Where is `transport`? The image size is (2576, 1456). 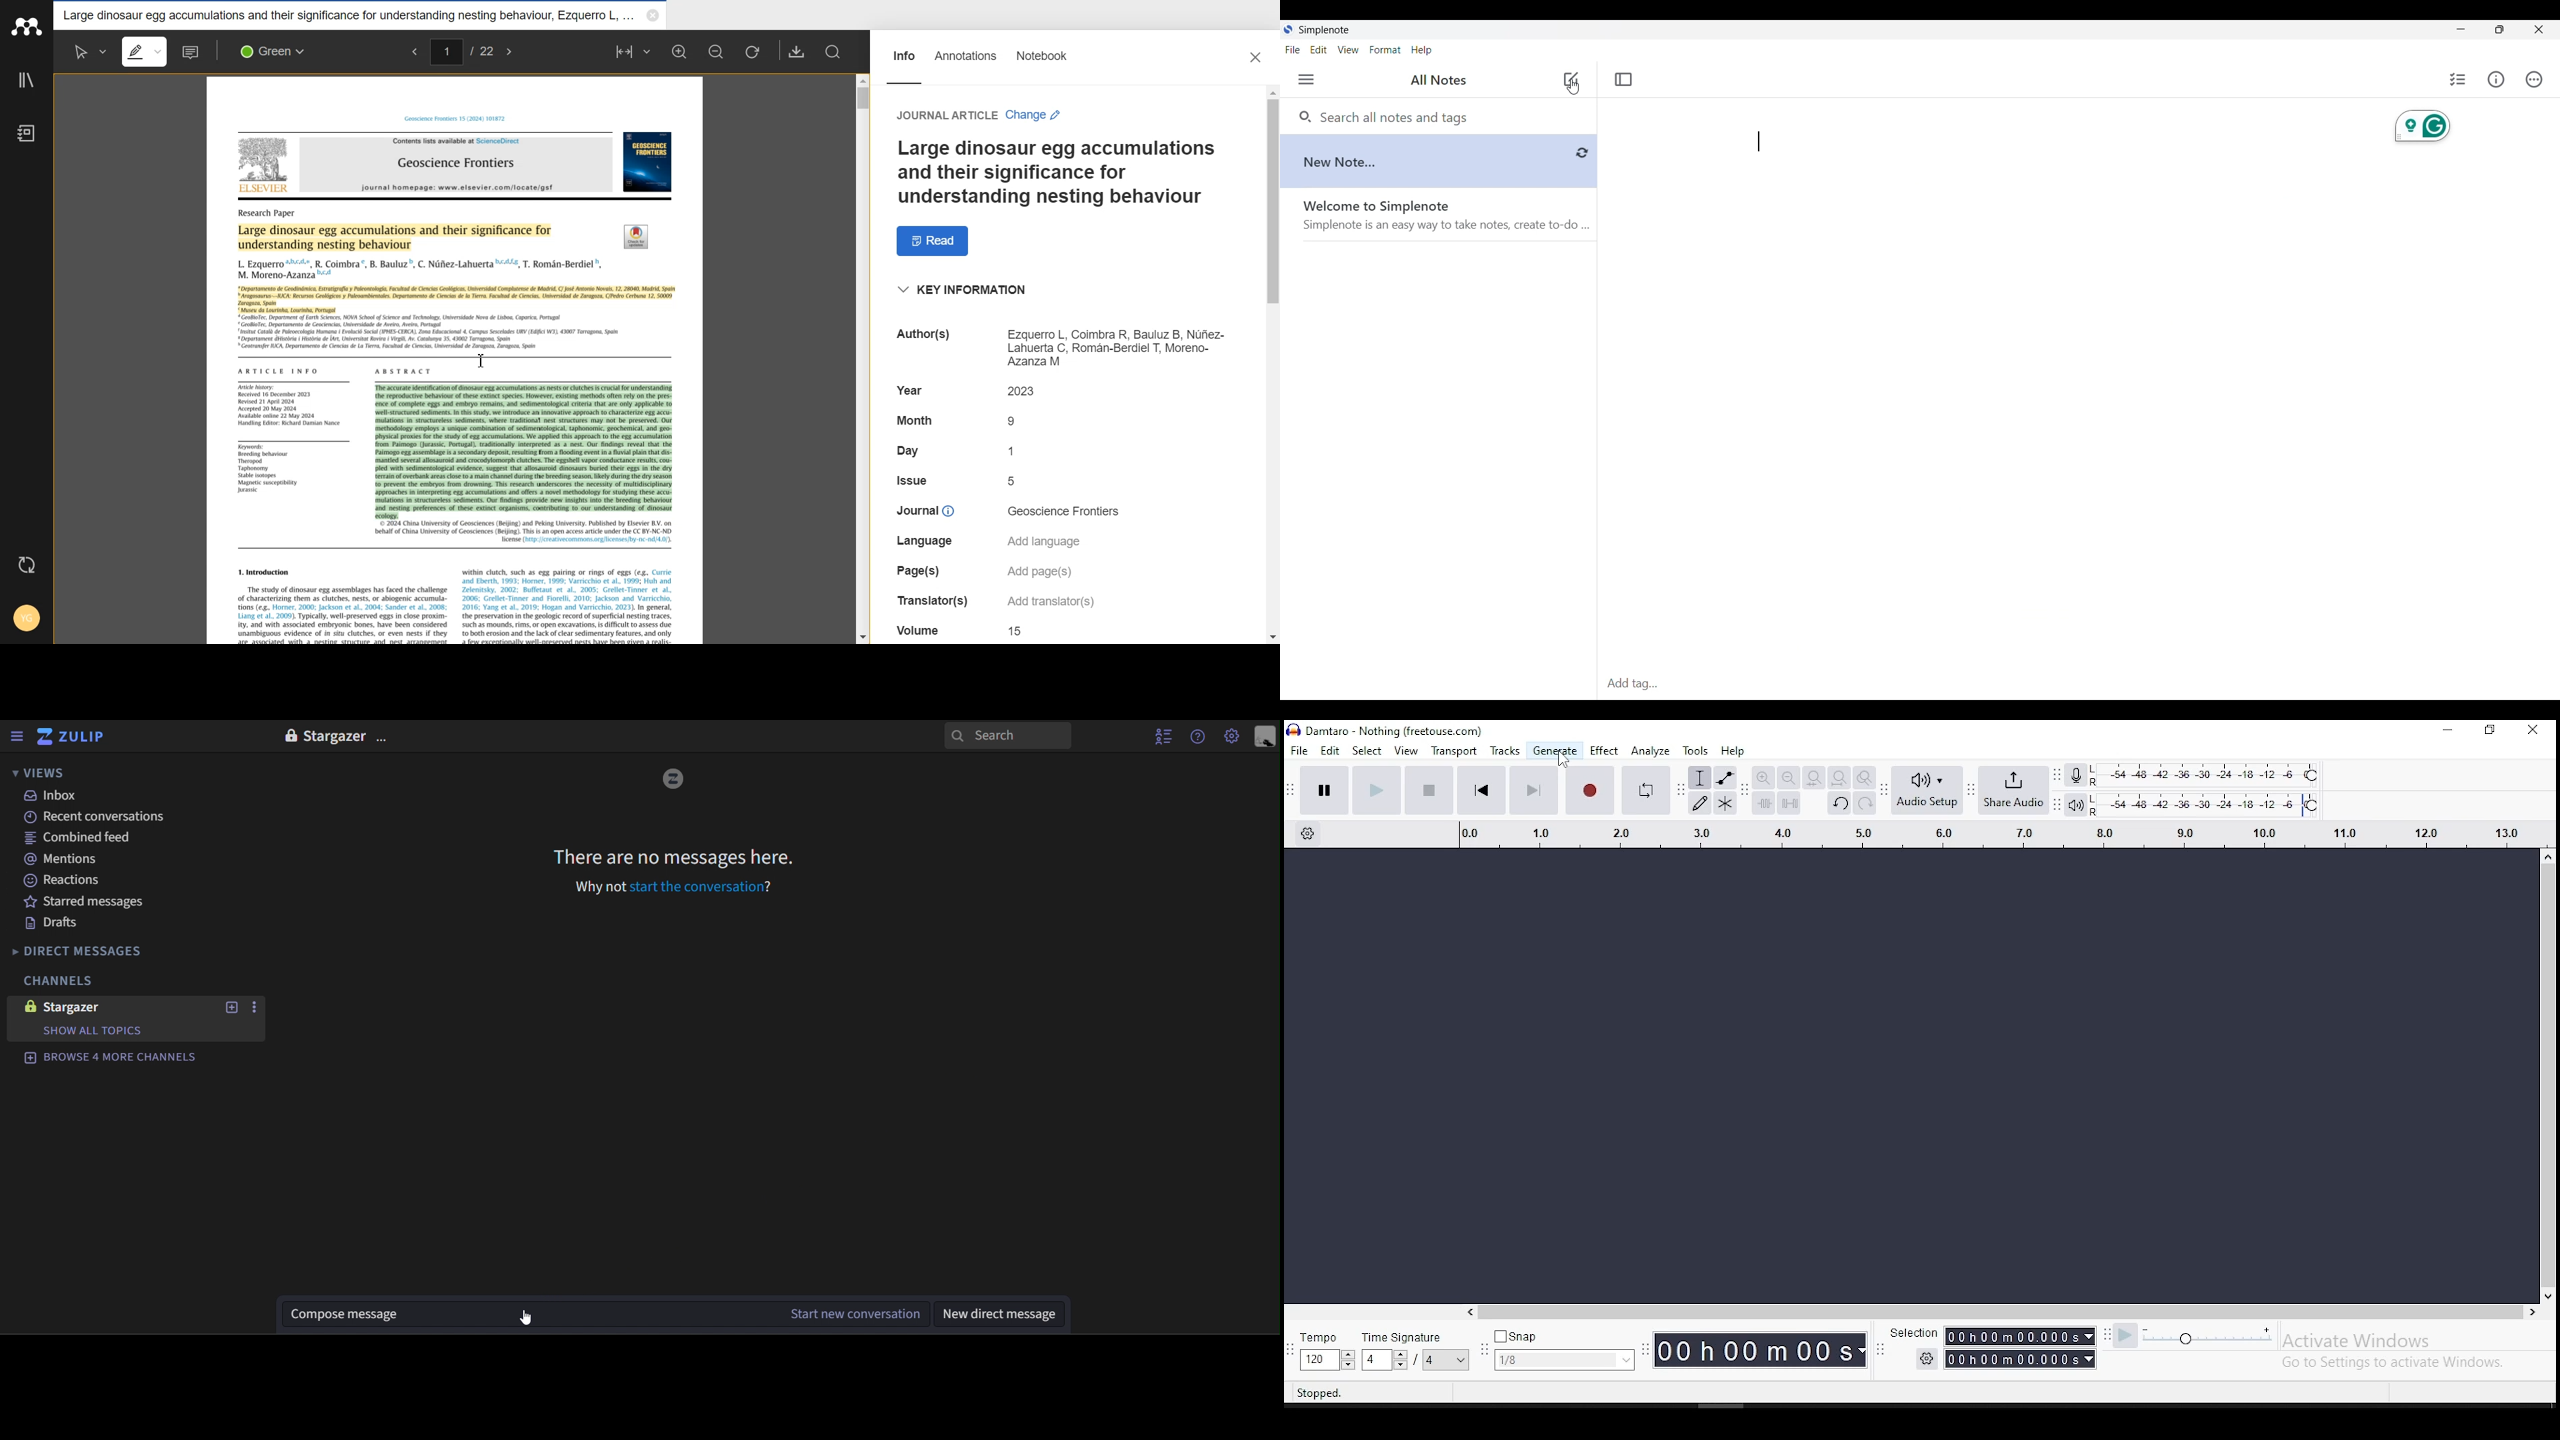
transport is located at coordinates (1456, 750).